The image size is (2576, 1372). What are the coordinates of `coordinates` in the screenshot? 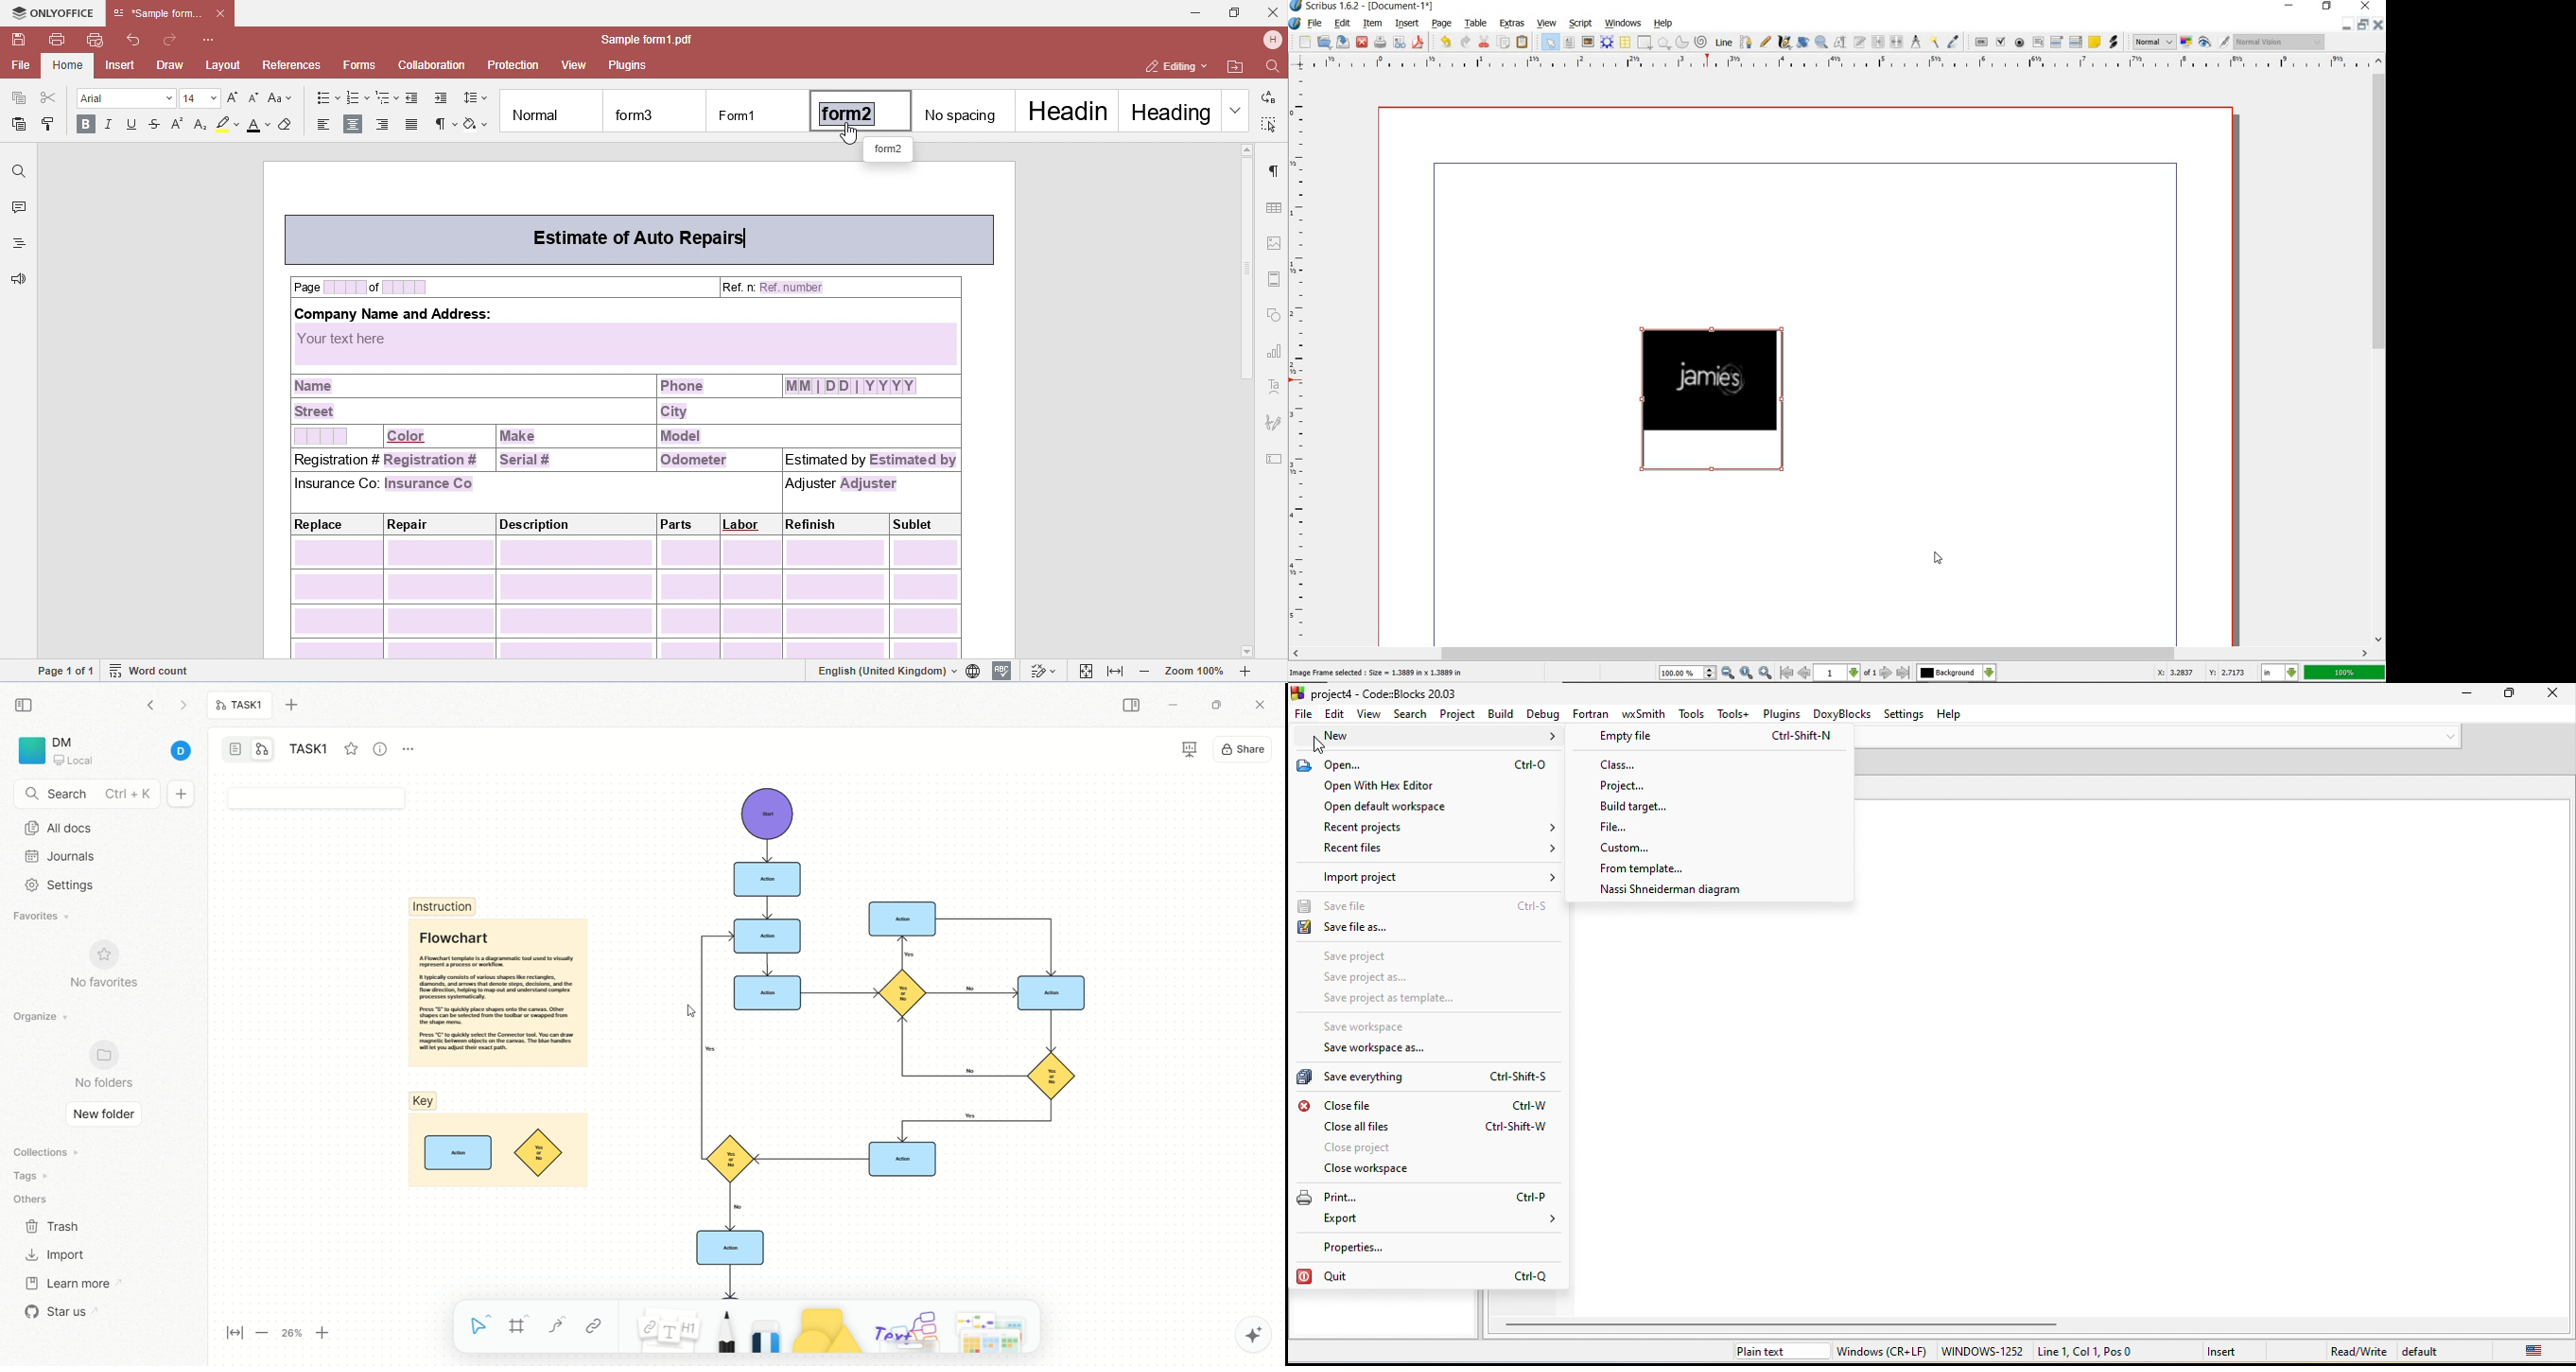 It's located at (2200, 674).